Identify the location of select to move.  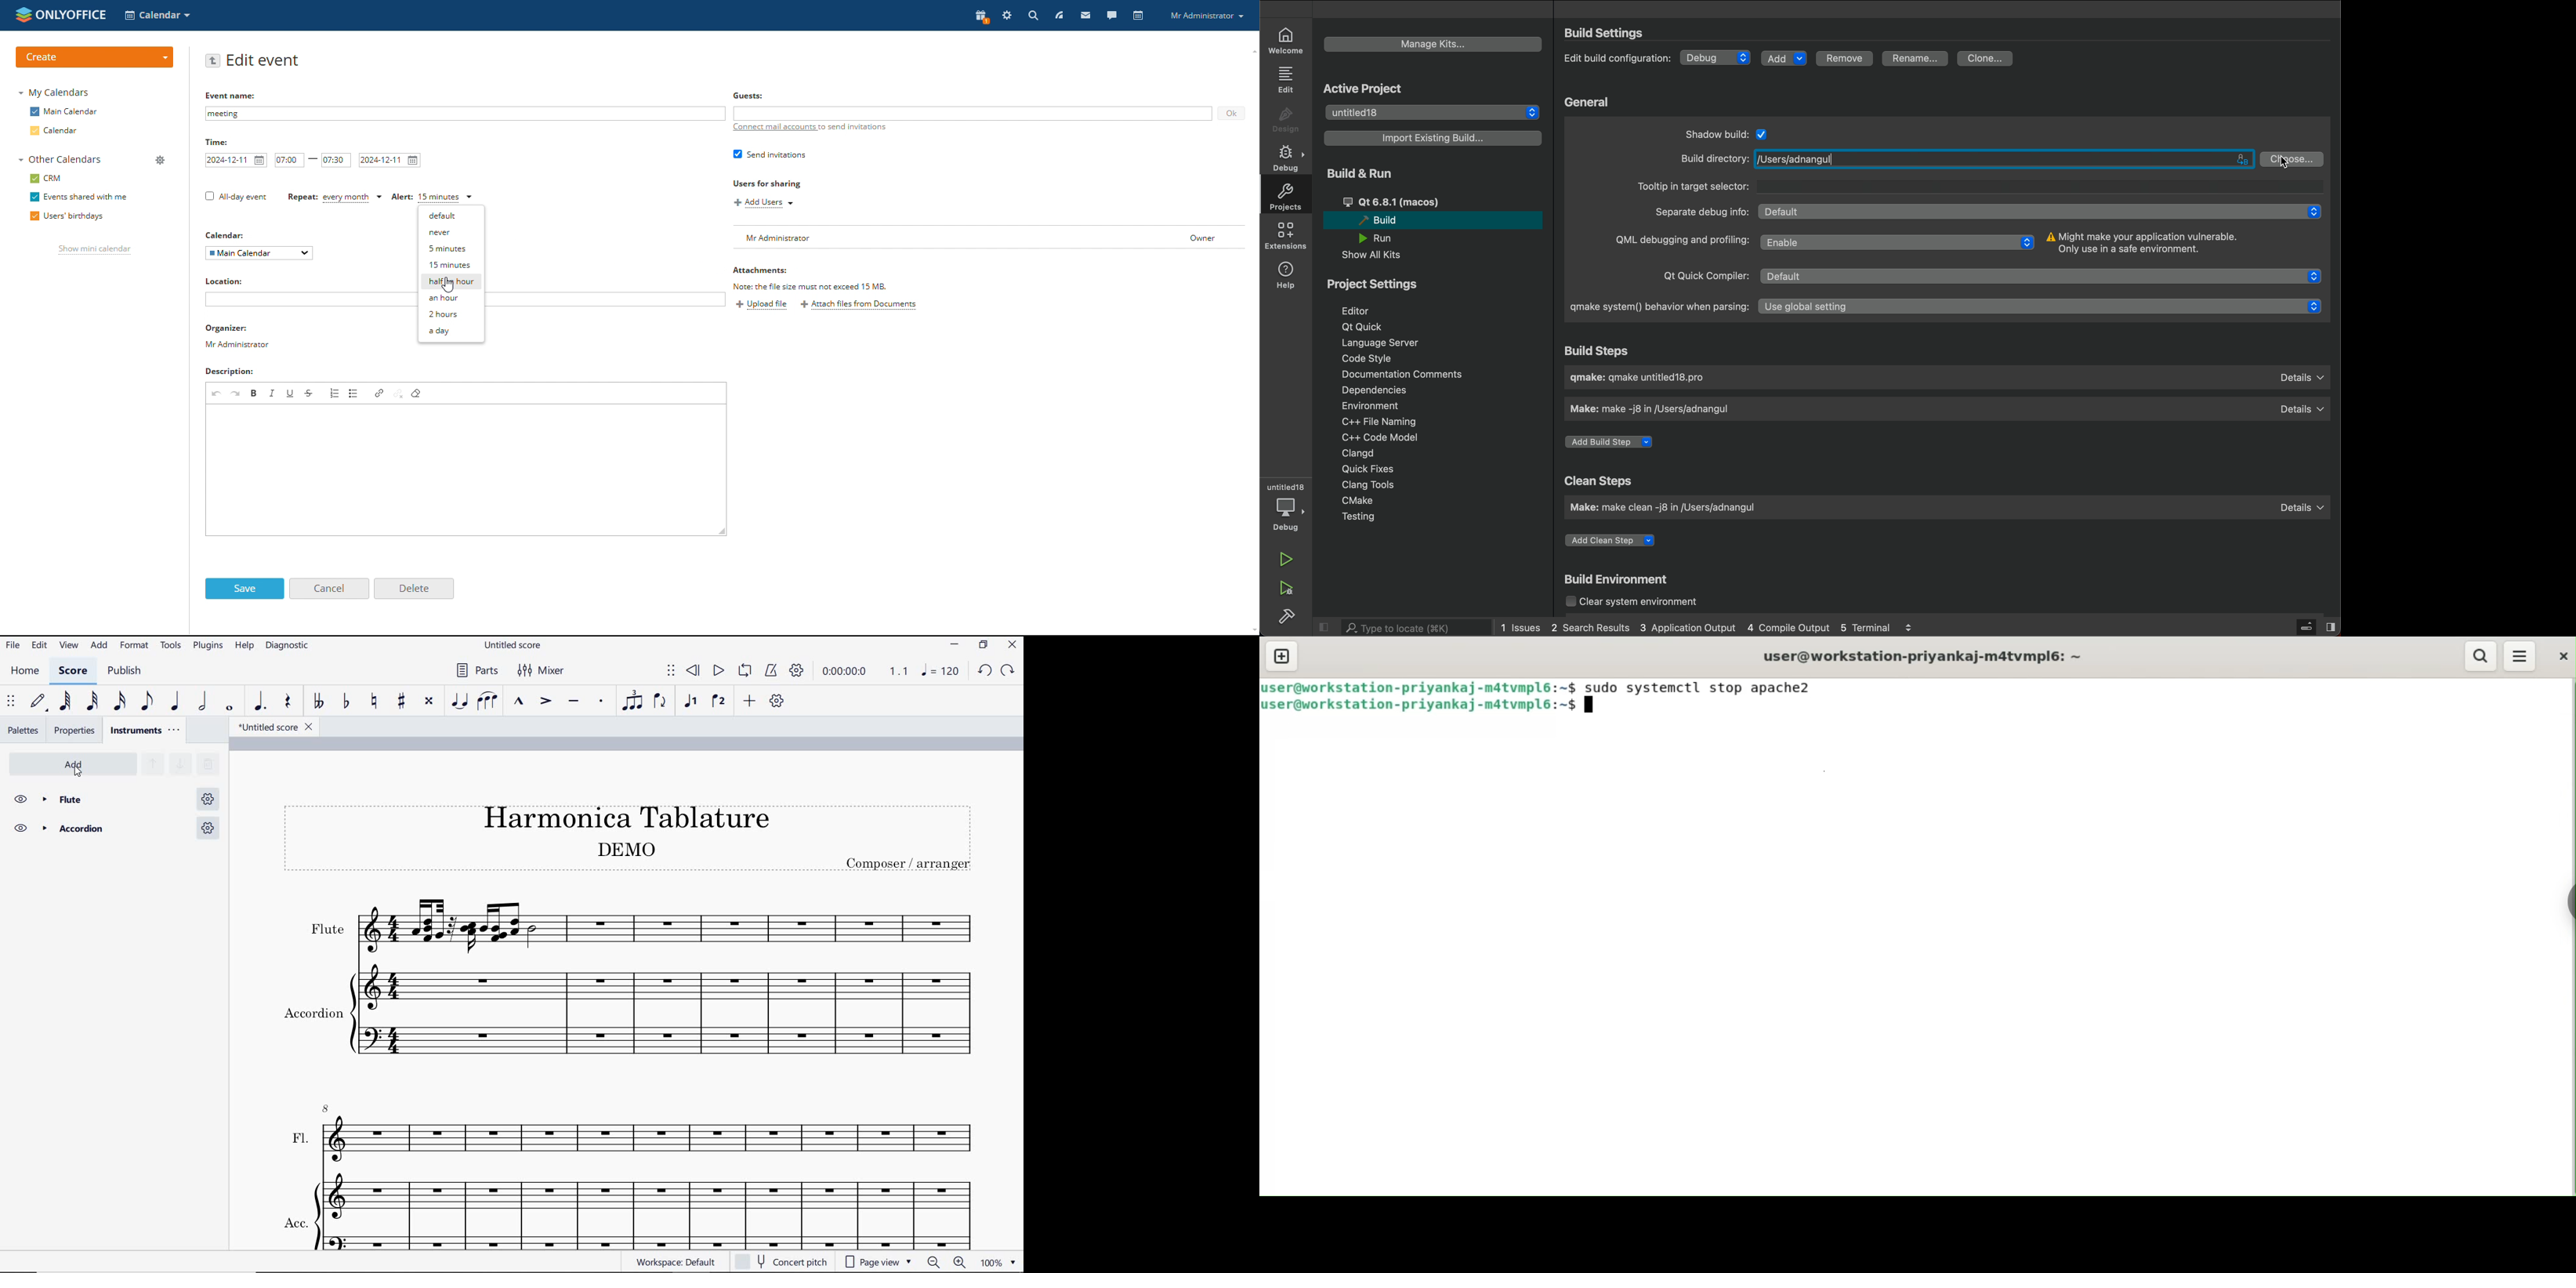
(11, 702).